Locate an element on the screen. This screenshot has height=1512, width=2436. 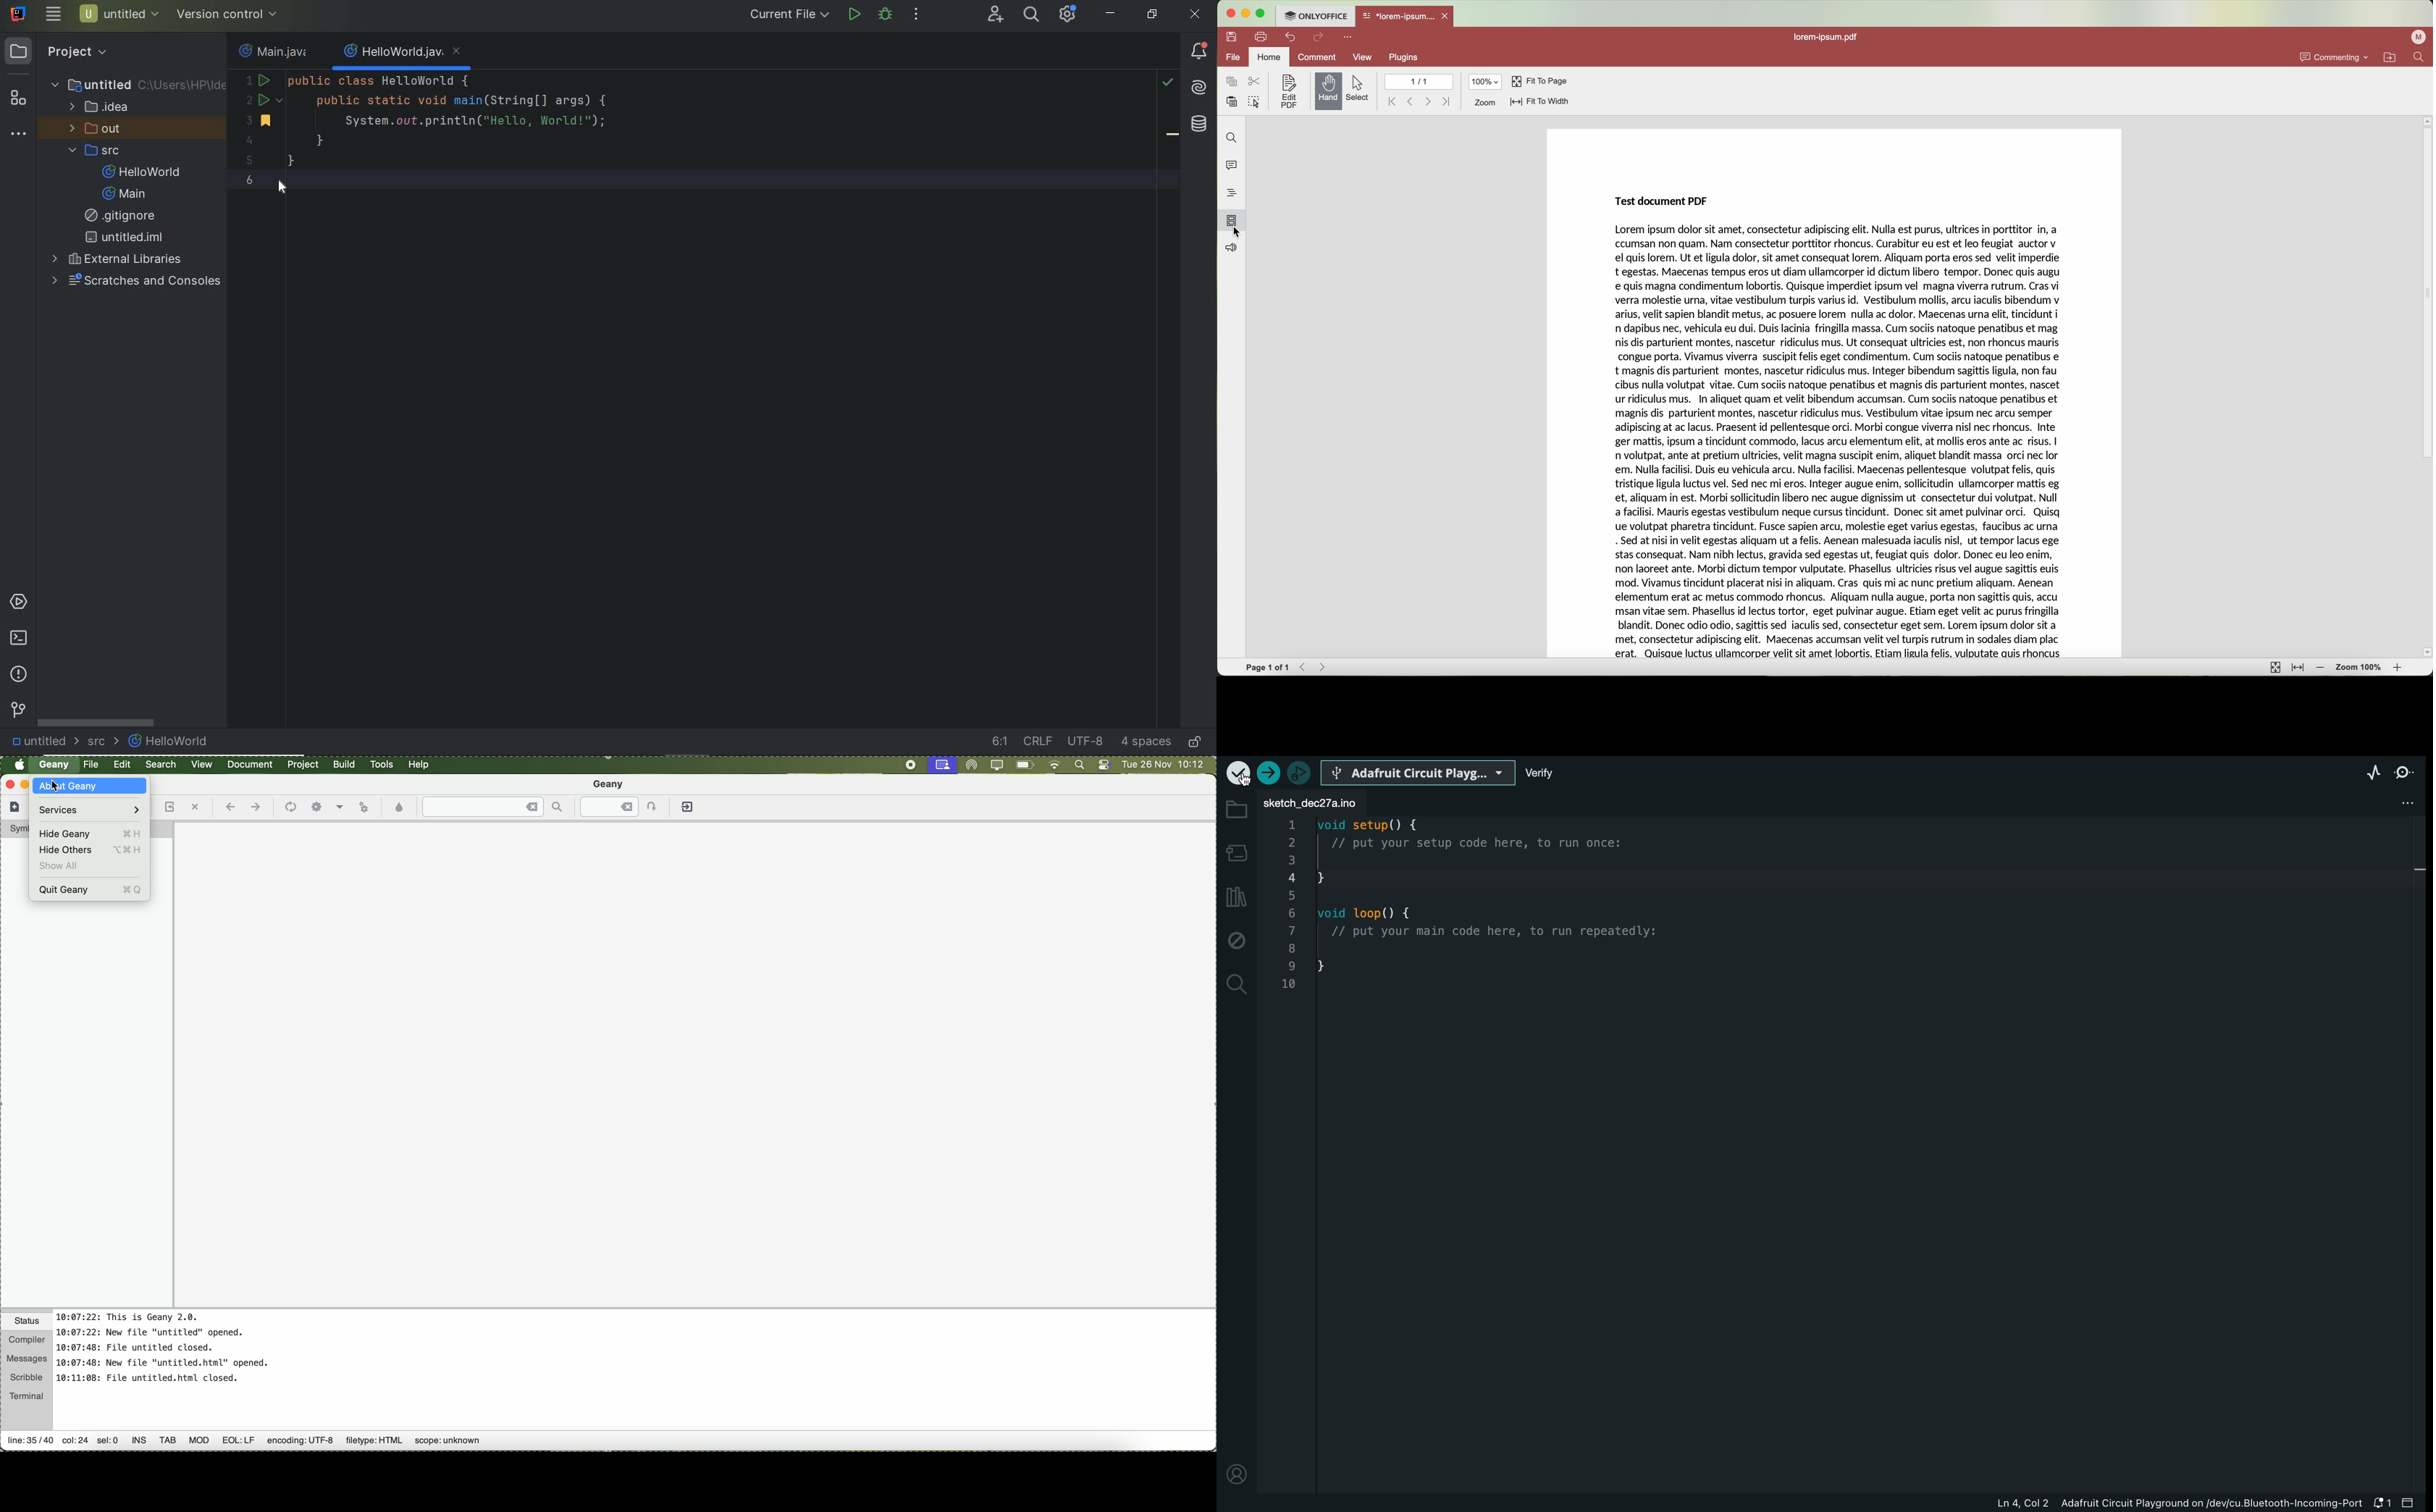
lorem-ipsum.pdf is located at coordinates (1828, 36).